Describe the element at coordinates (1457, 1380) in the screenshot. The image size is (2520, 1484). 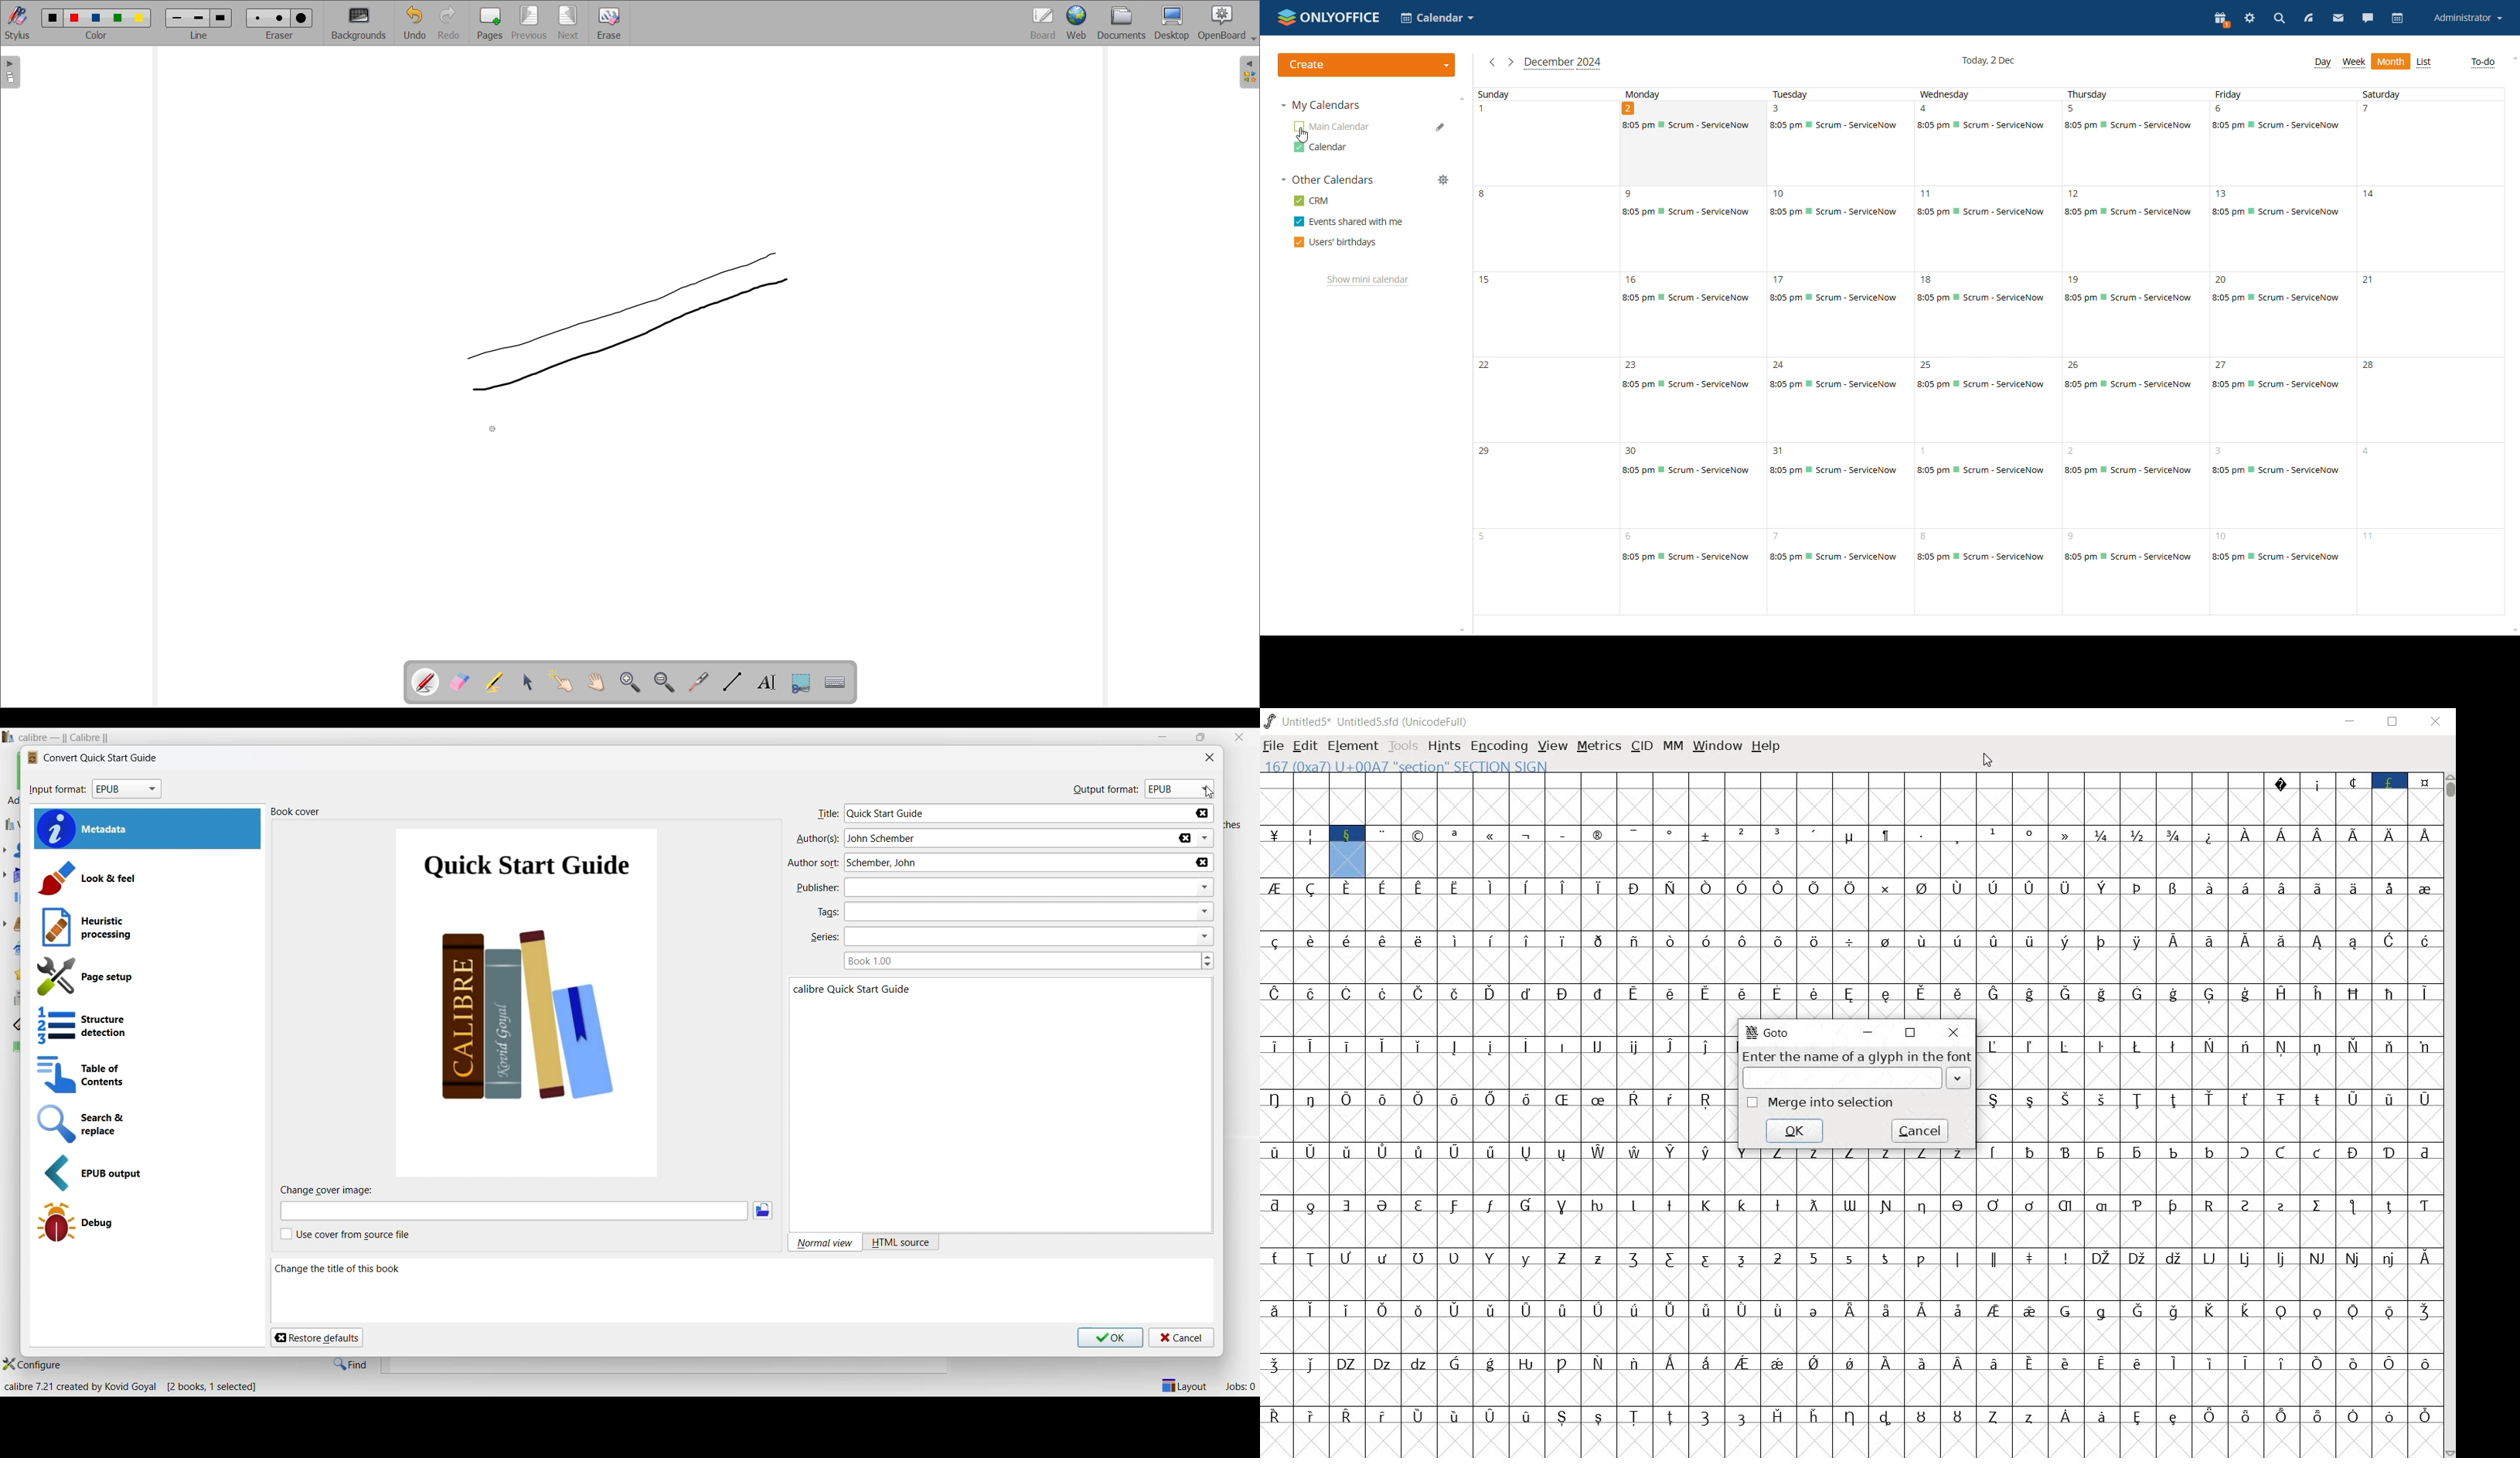
I see `special alphabets` at that location.